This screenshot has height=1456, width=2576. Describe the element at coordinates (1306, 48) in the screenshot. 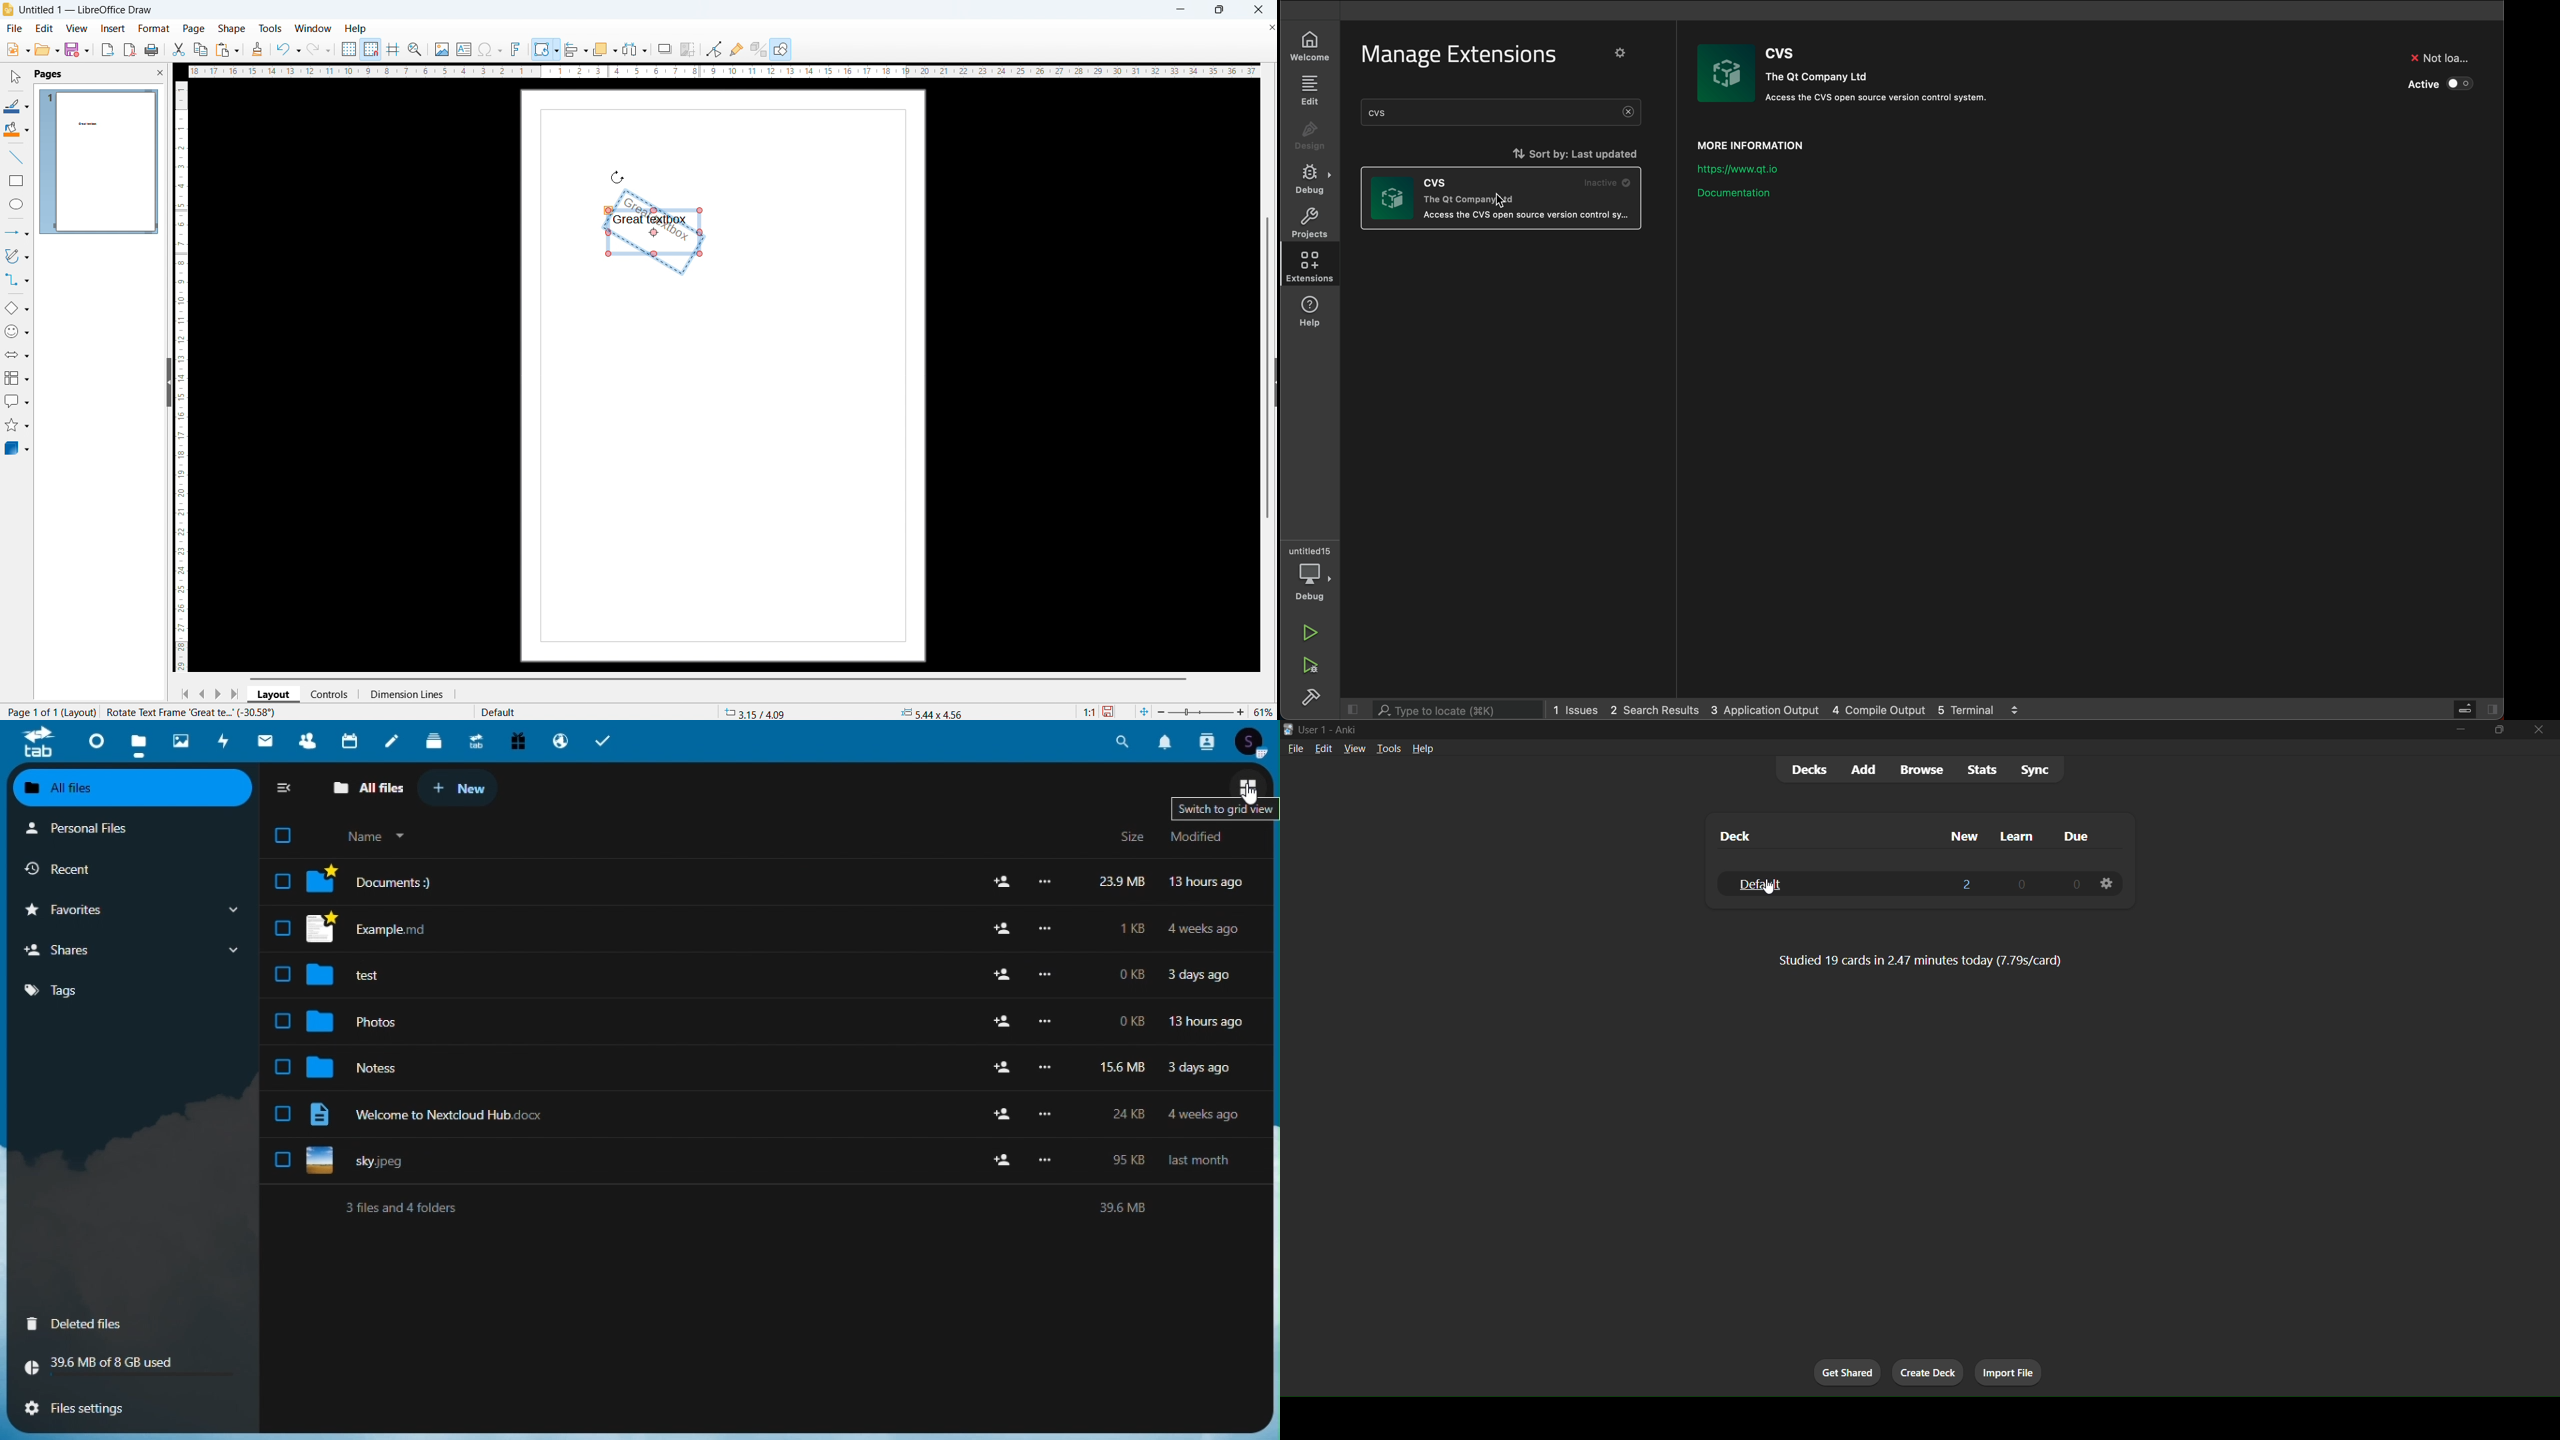

I see `welcome` at that location.